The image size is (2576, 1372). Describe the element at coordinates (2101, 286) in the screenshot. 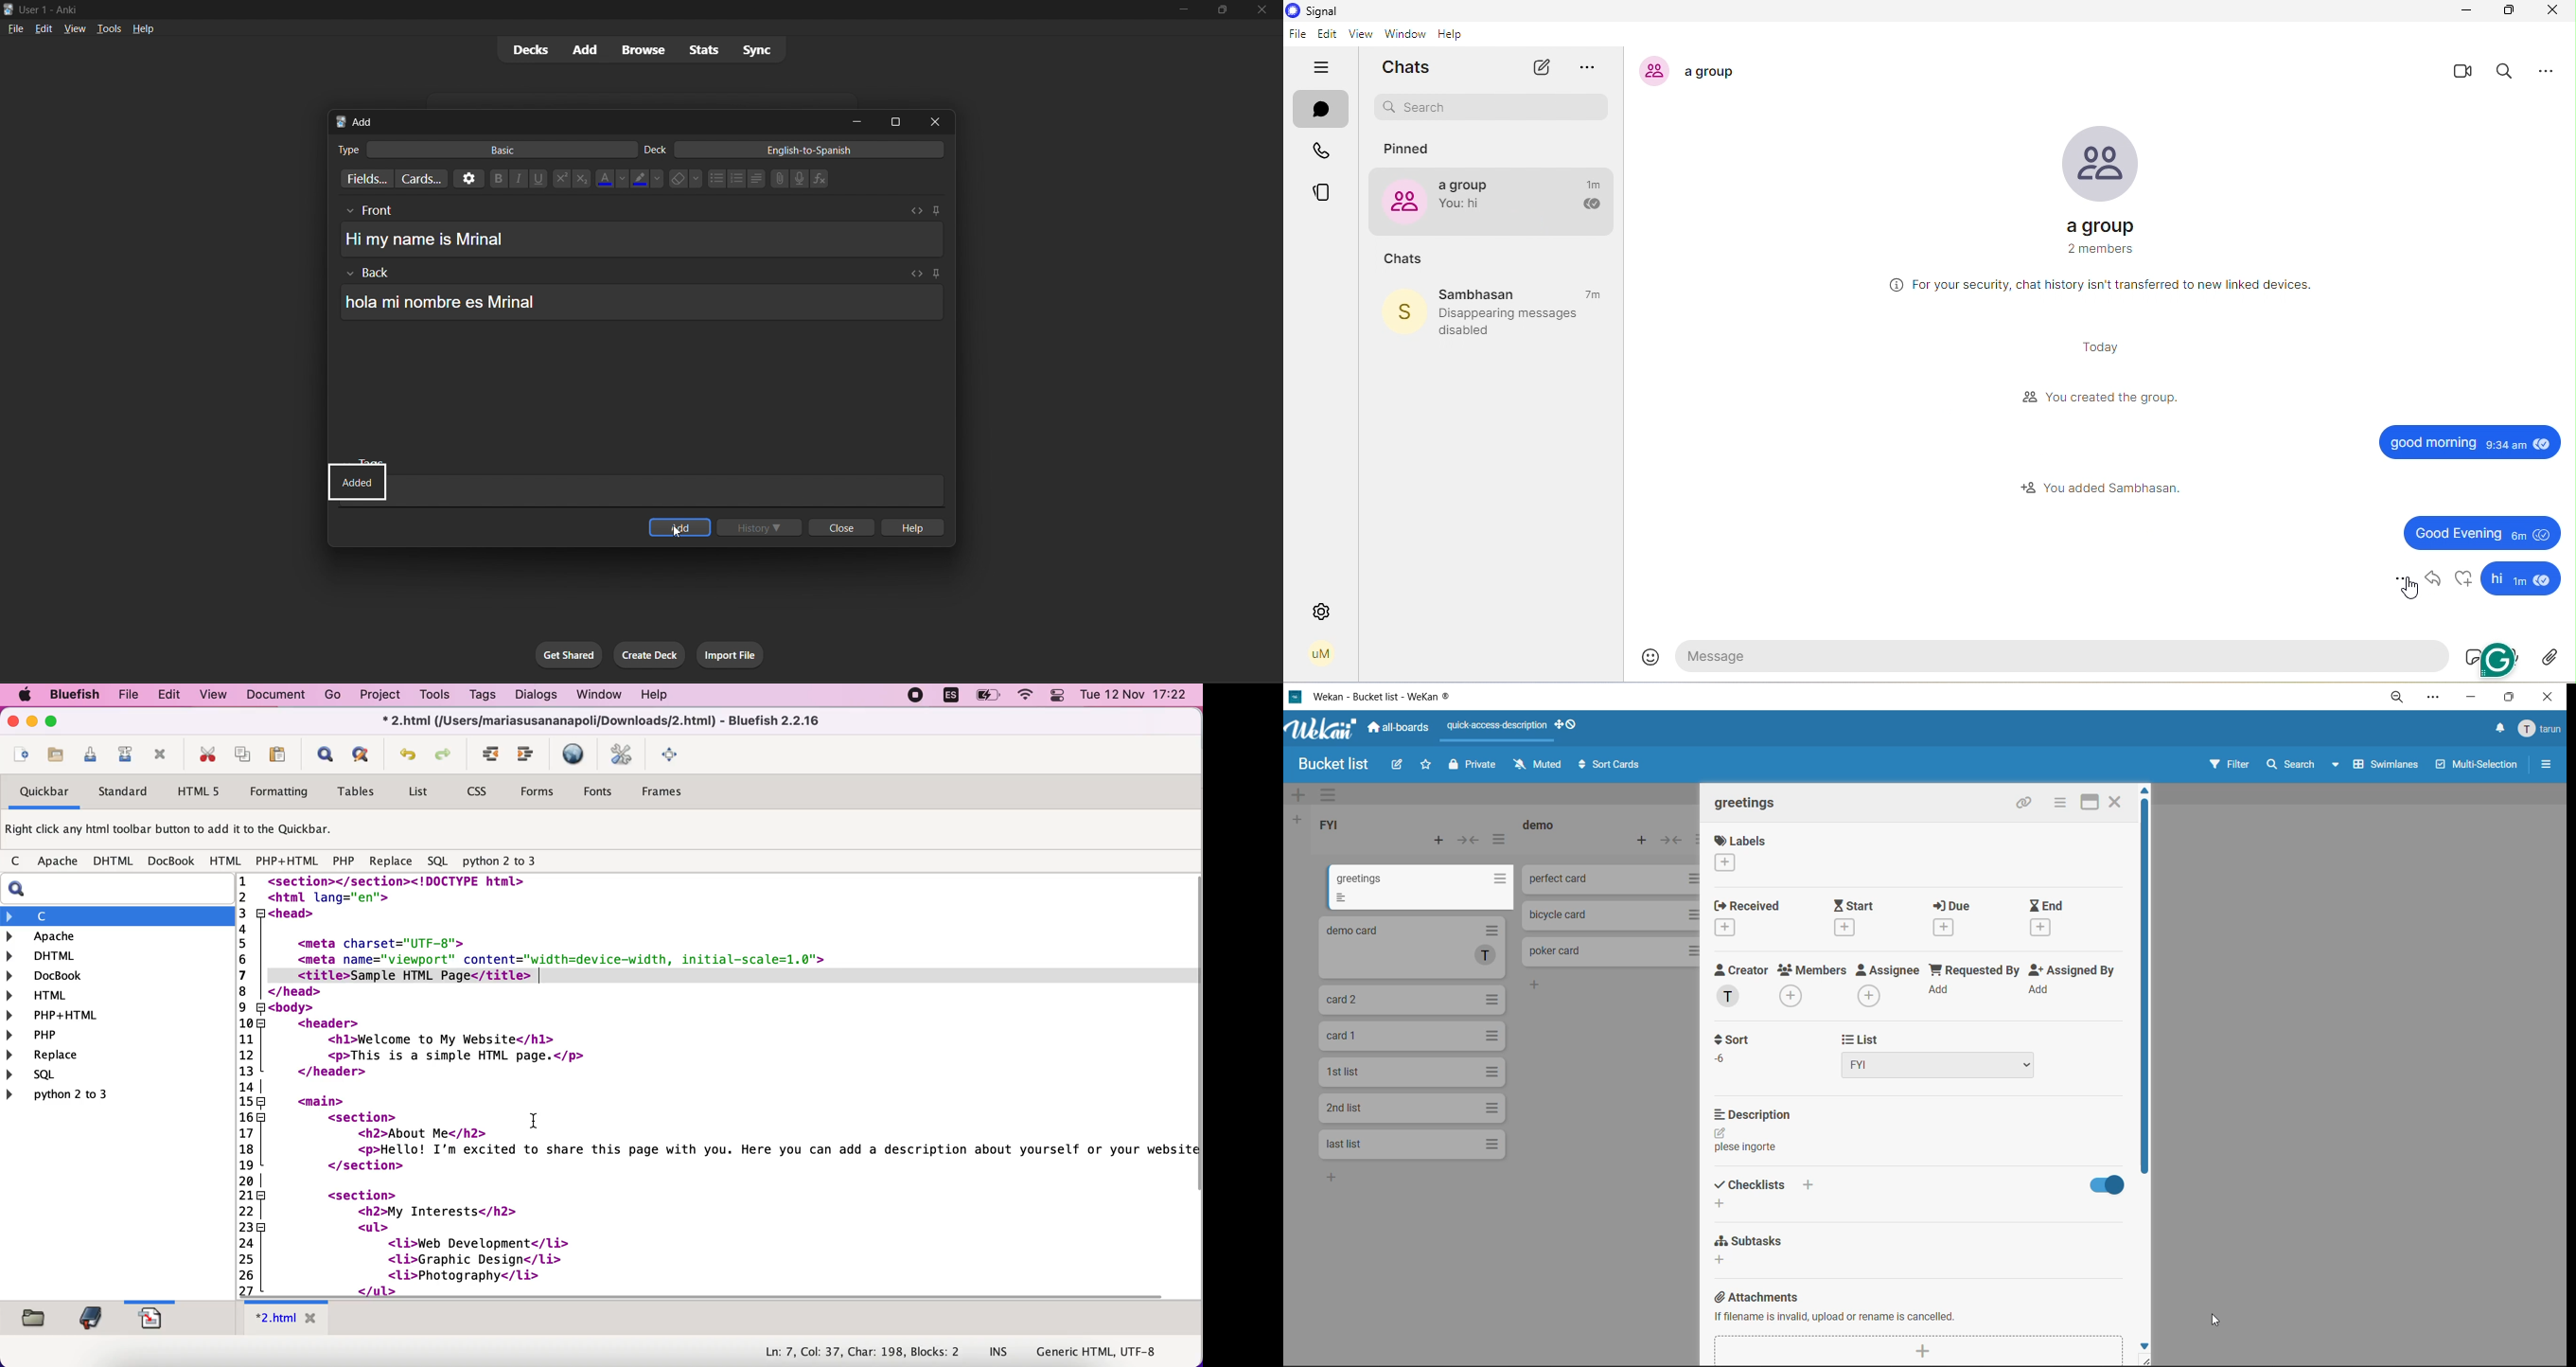

I see `chat history disabled in connected device` at that location.